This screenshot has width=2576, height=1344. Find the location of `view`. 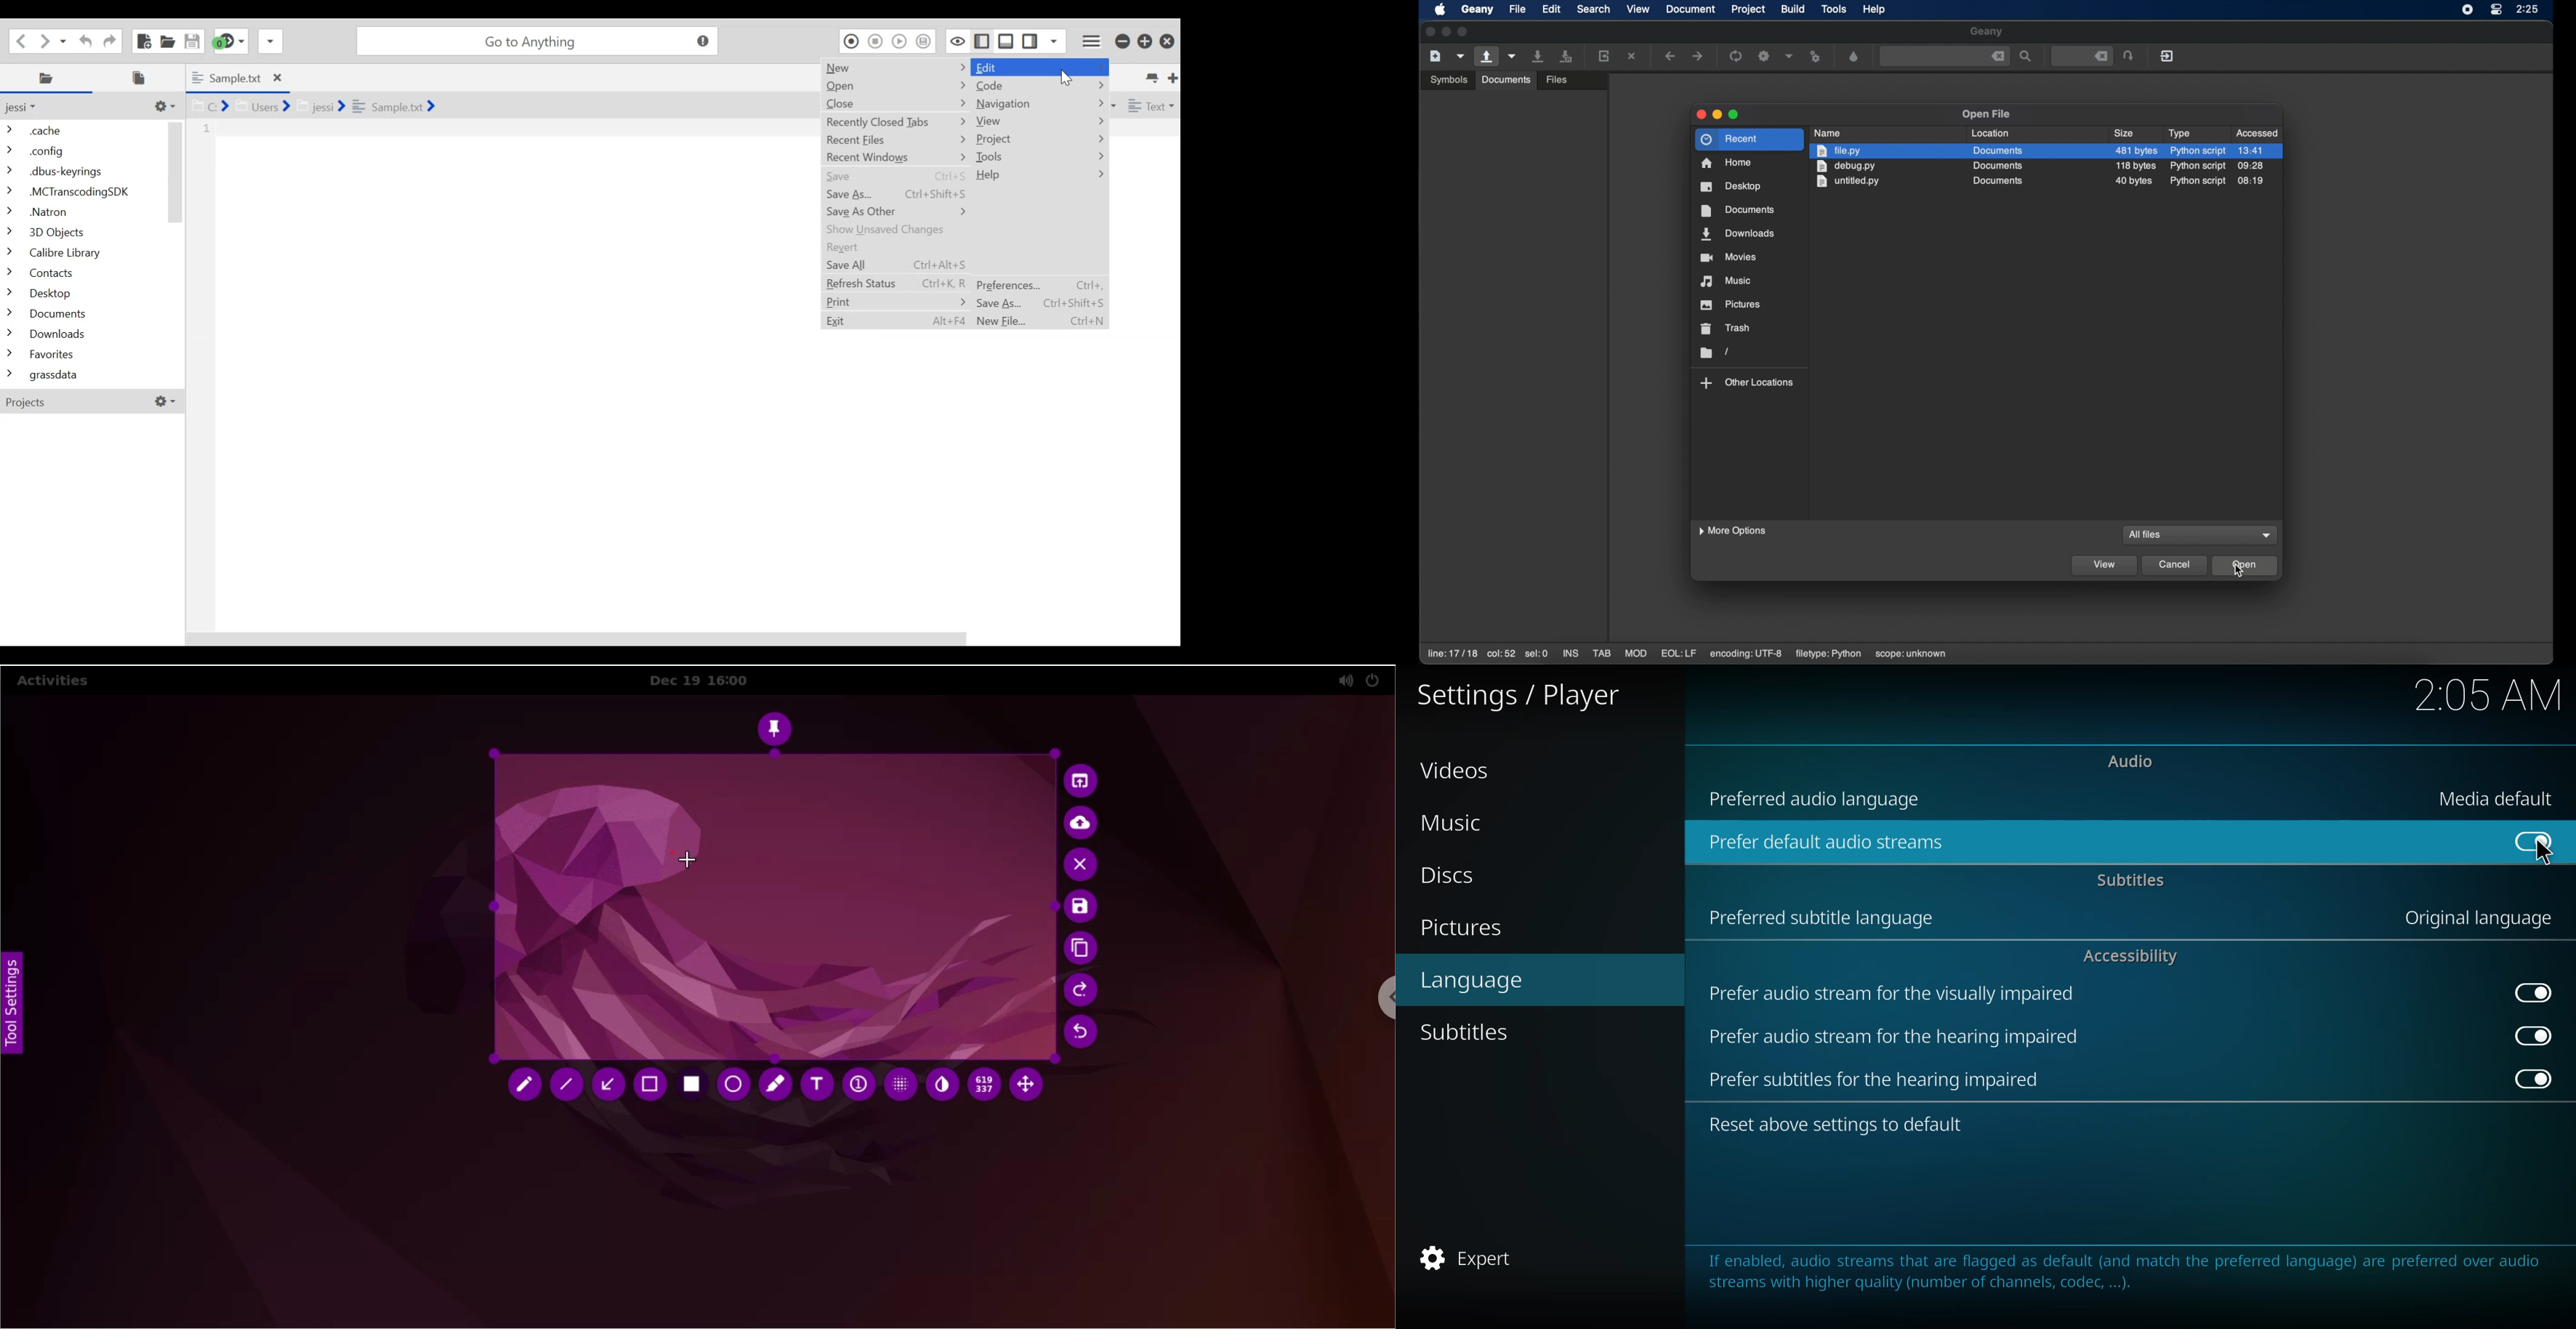

view is located at coordinates (1639, 9).